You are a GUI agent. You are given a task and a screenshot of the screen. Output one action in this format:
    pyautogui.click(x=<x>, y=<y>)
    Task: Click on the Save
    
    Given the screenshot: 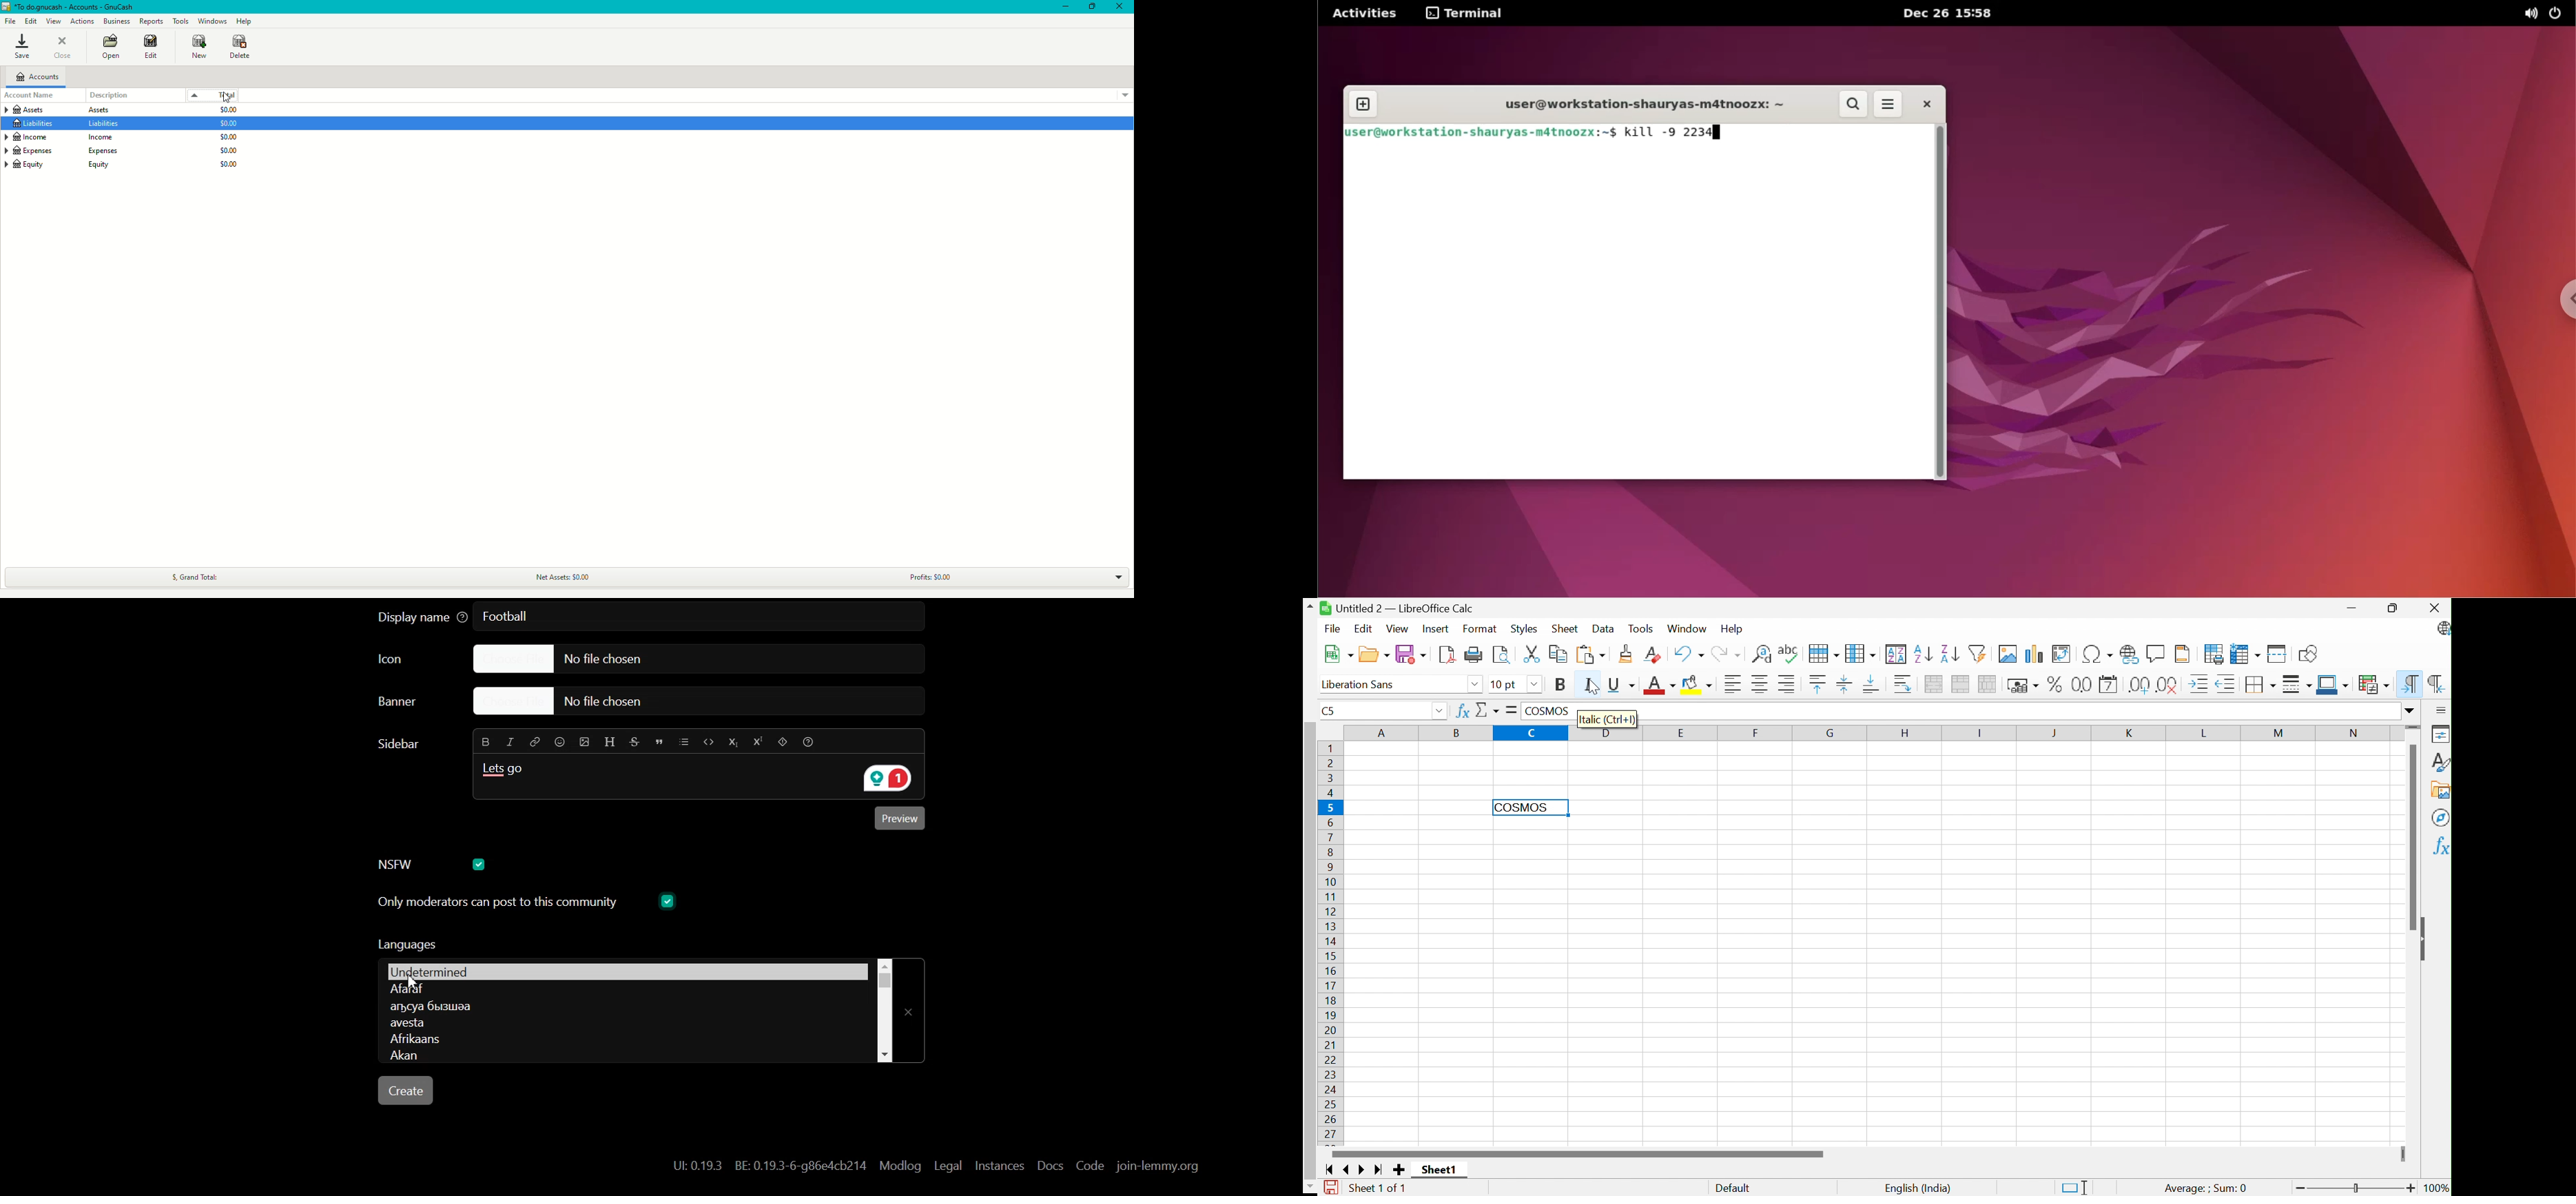 What is the action you would take?
    pyautogui.click(x=25, y=47)
    